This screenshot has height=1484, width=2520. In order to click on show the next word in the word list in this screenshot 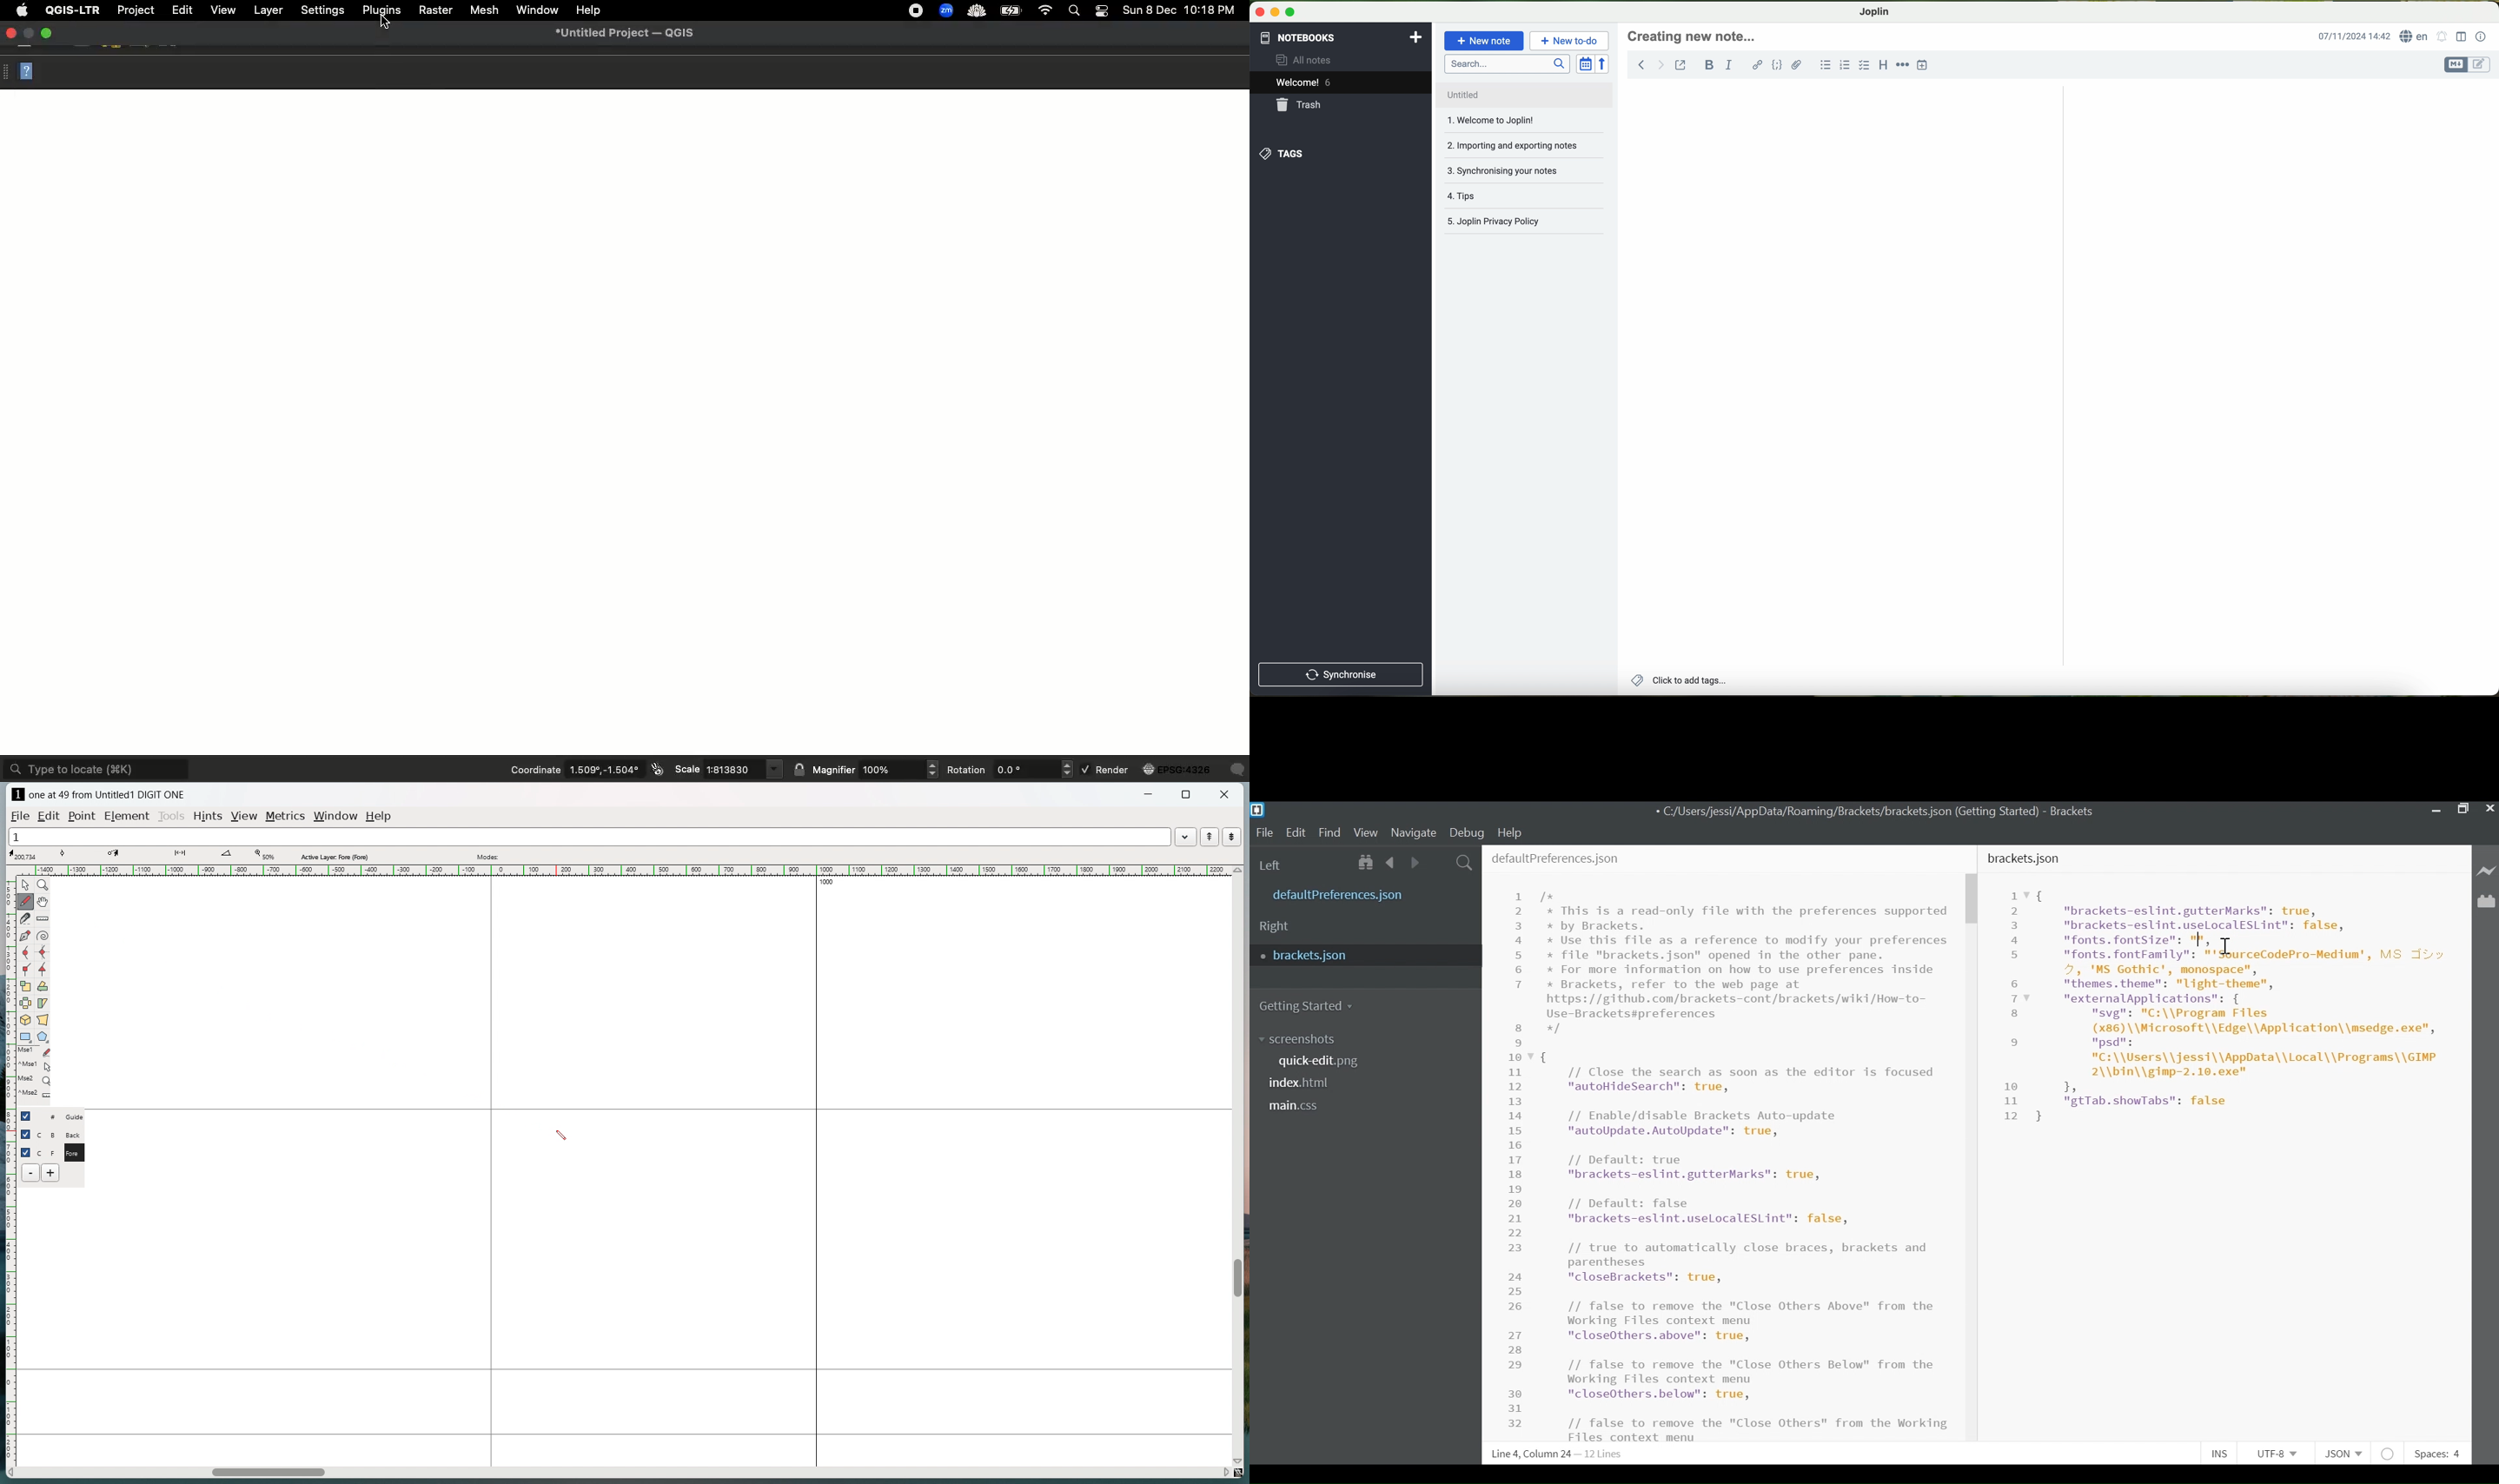, I will do `click(1232, 837)`.